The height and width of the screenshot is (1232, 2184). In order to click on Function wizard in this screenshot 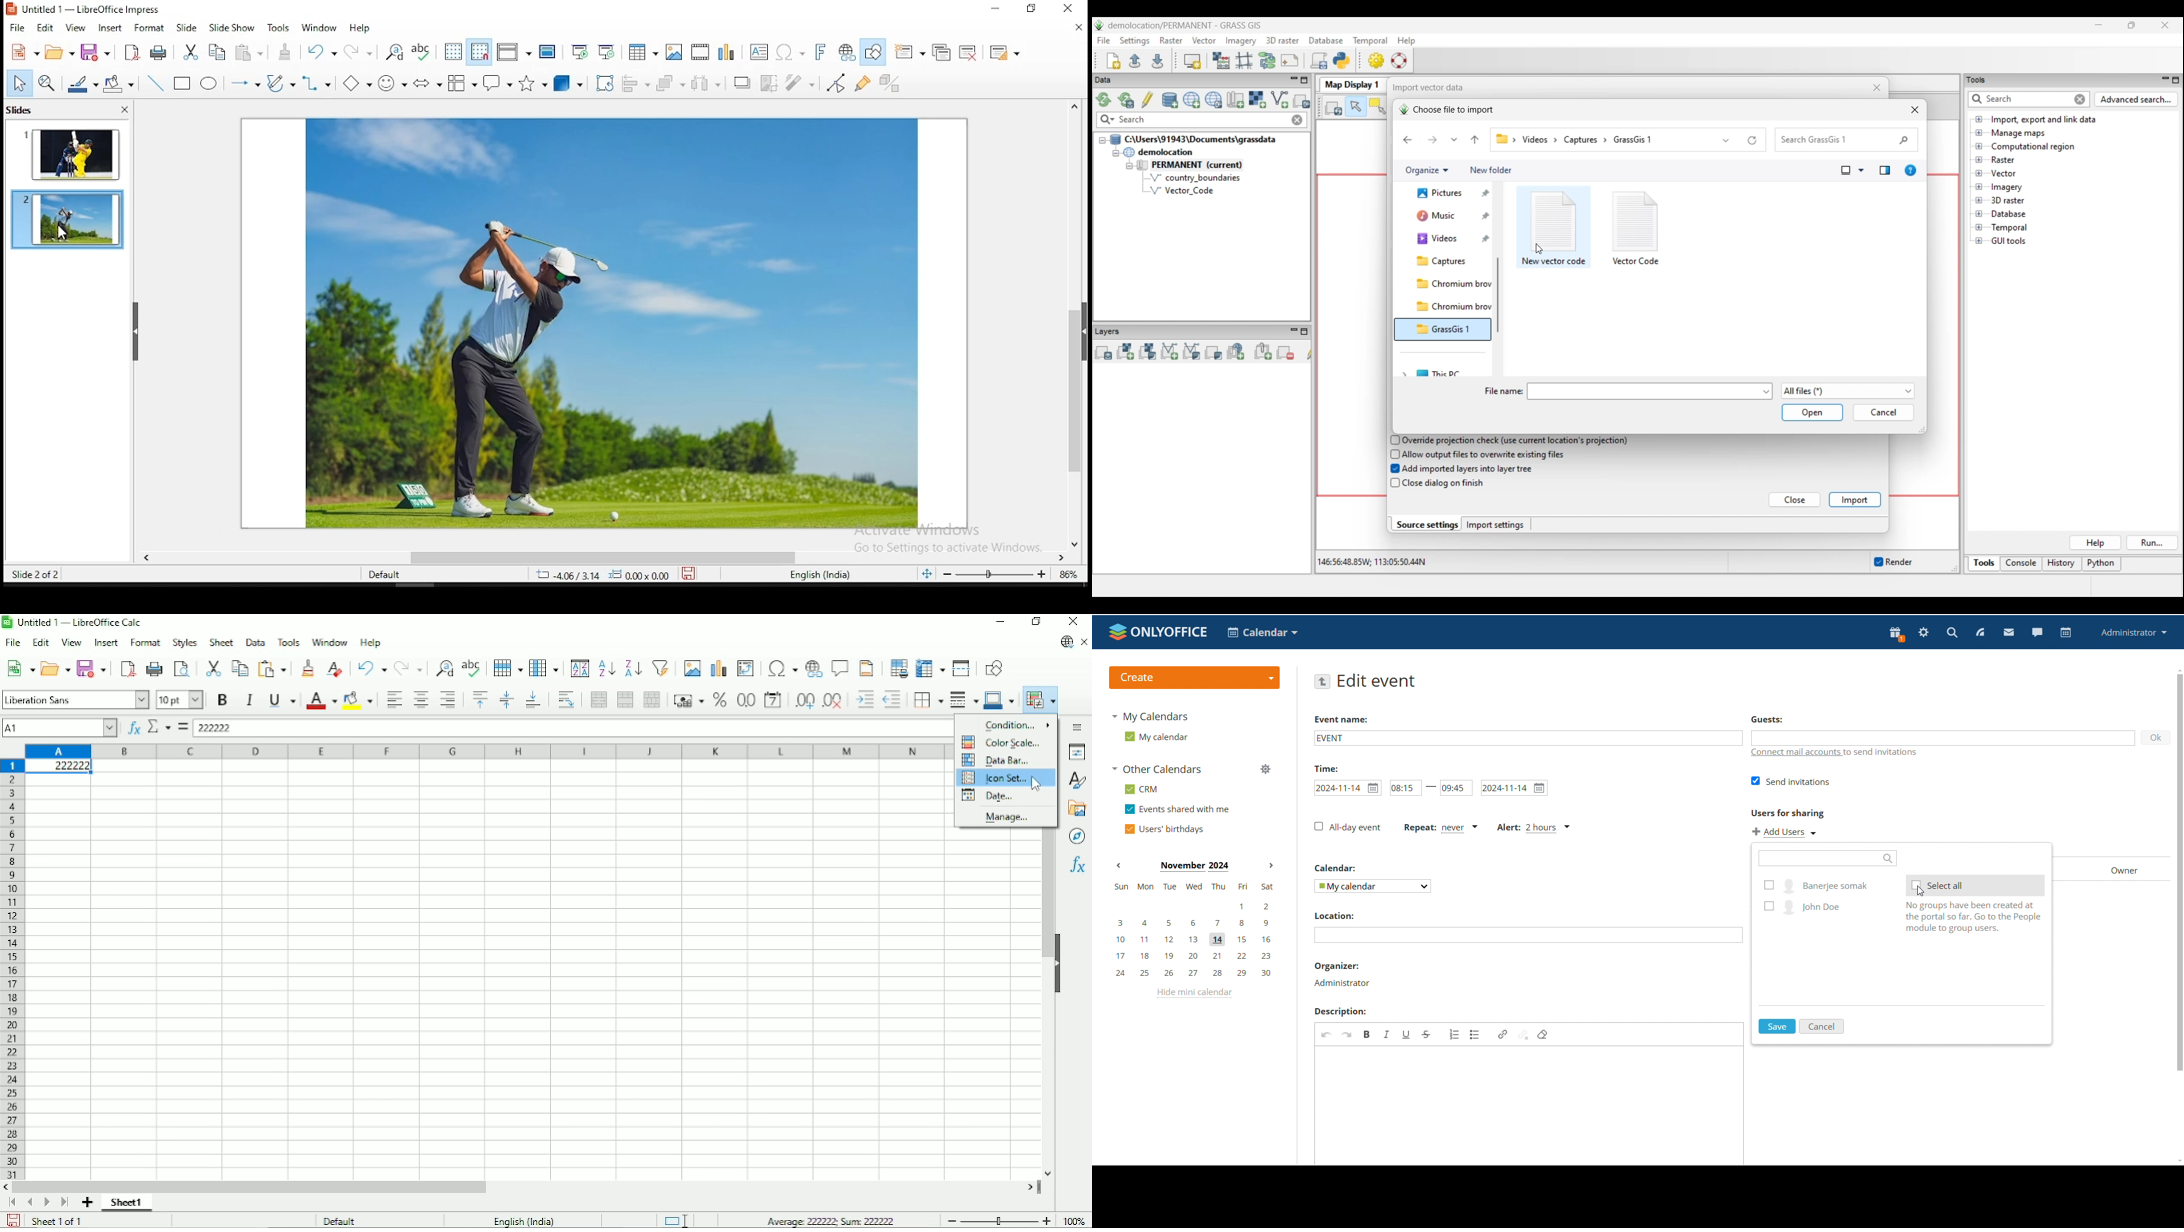, I will do `click(132, 728)`.